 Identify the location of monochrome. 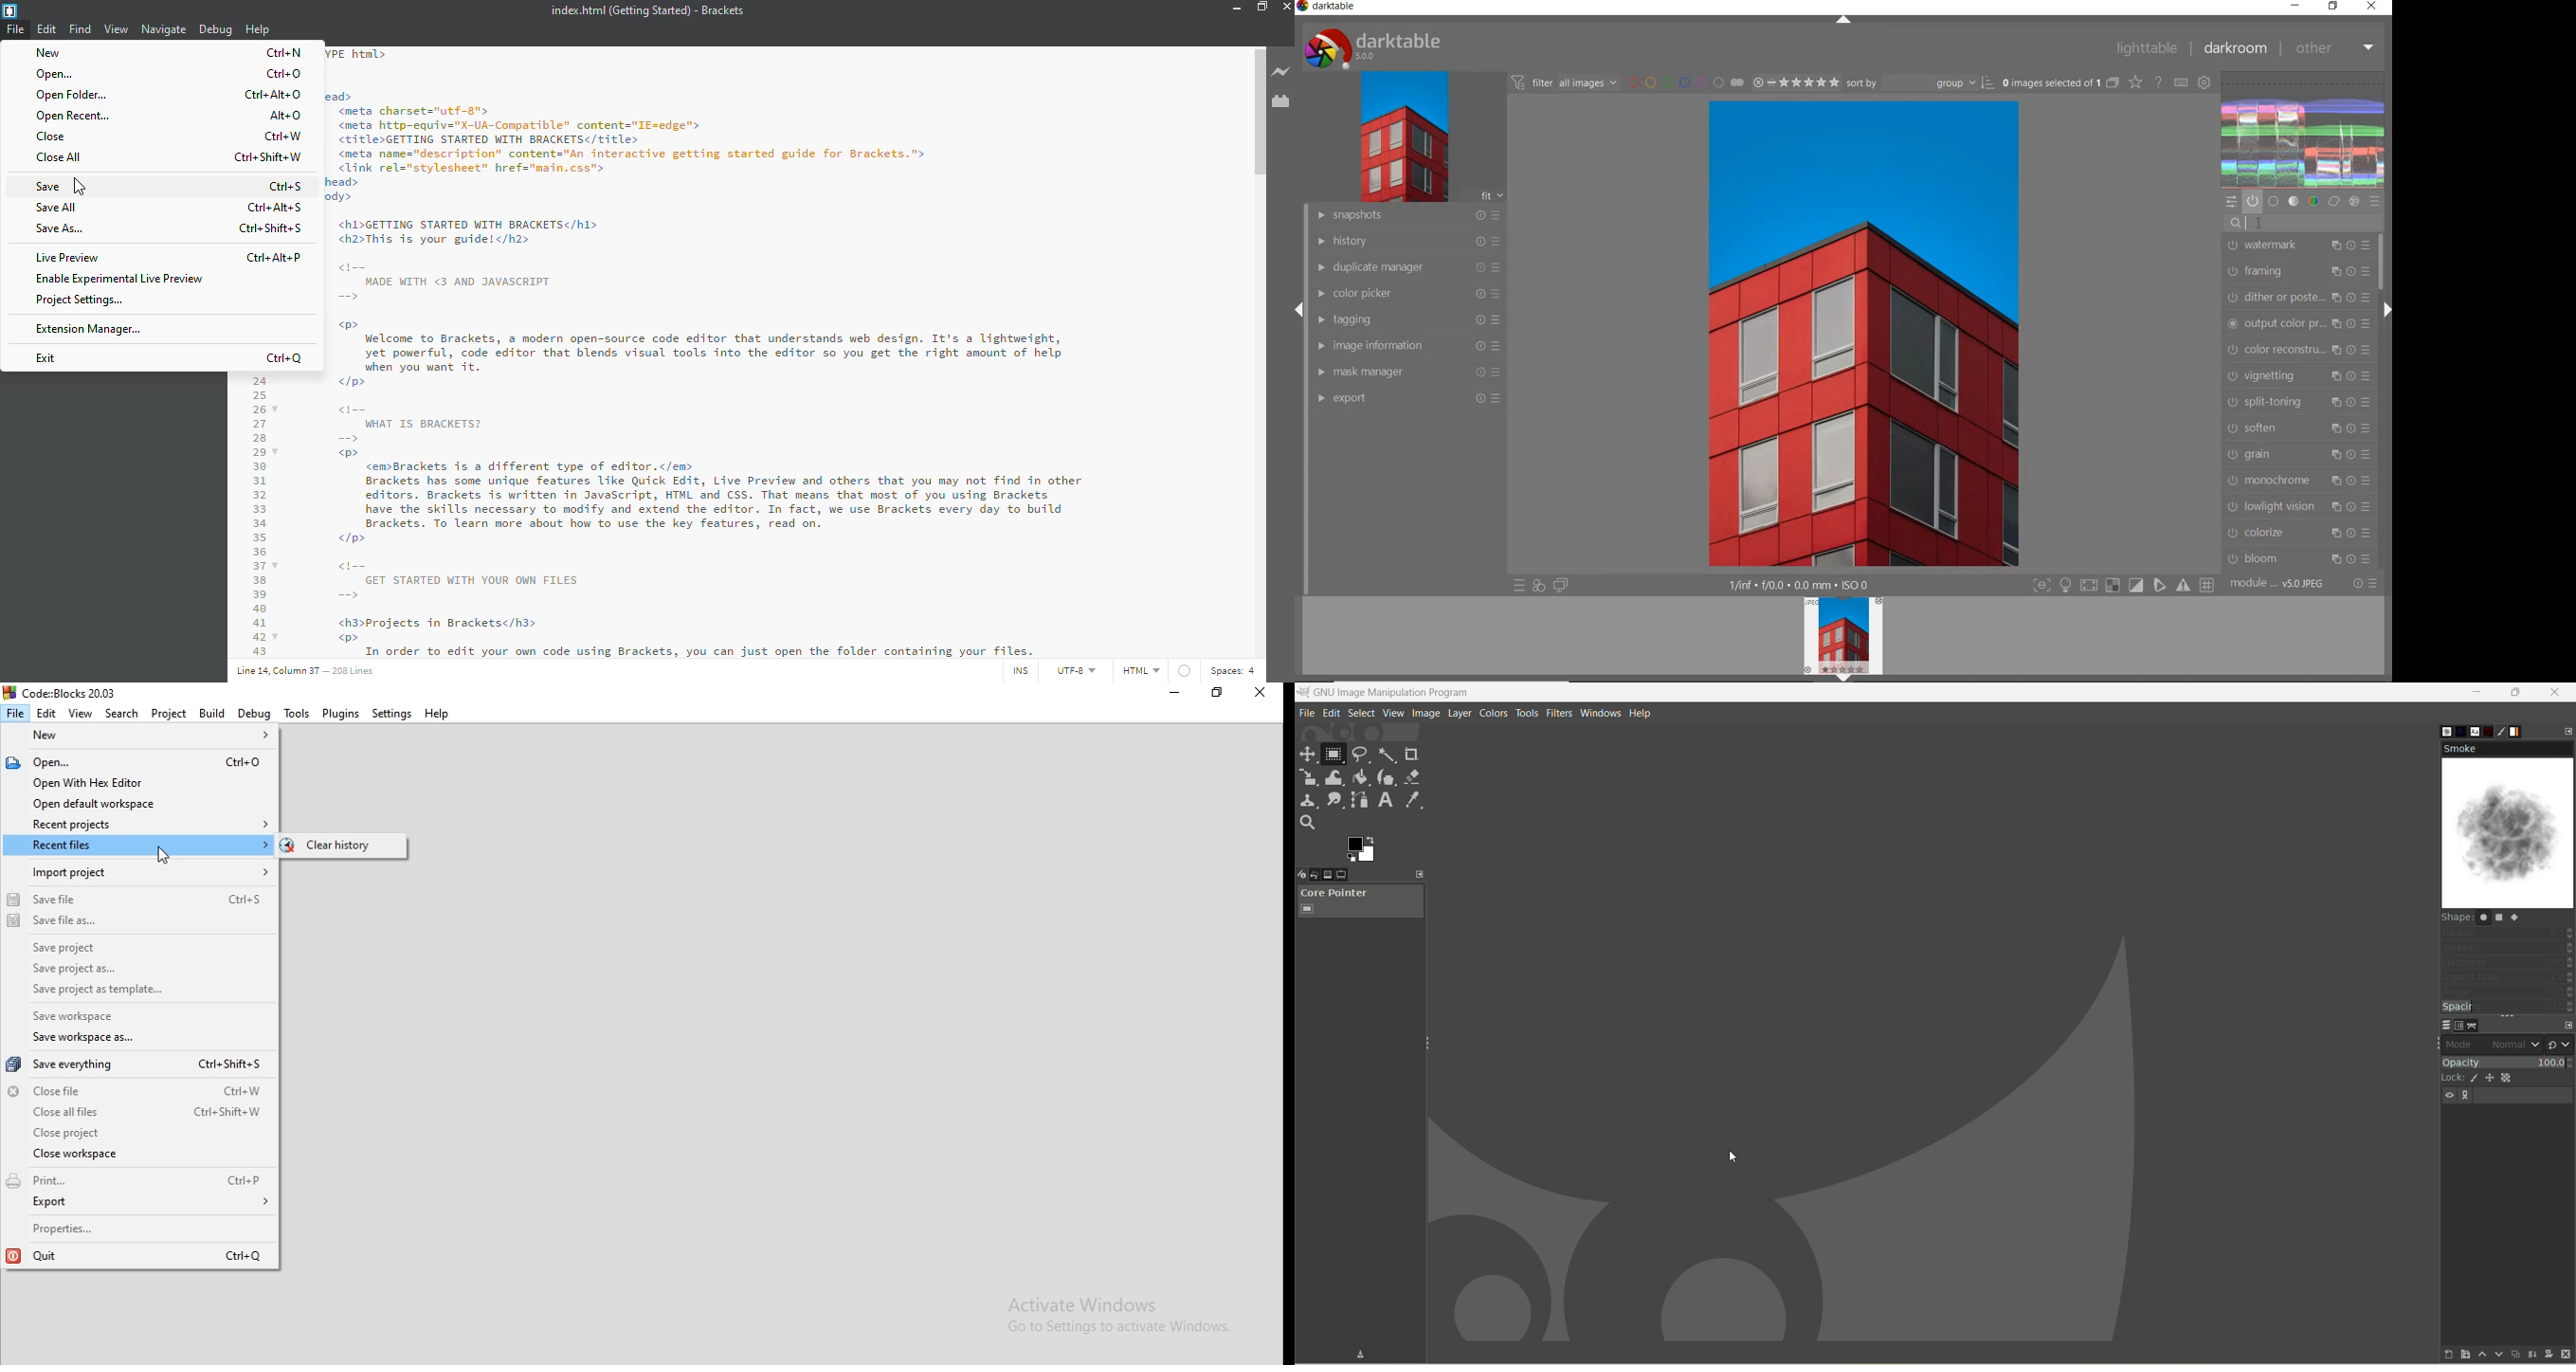
(2299, 480).